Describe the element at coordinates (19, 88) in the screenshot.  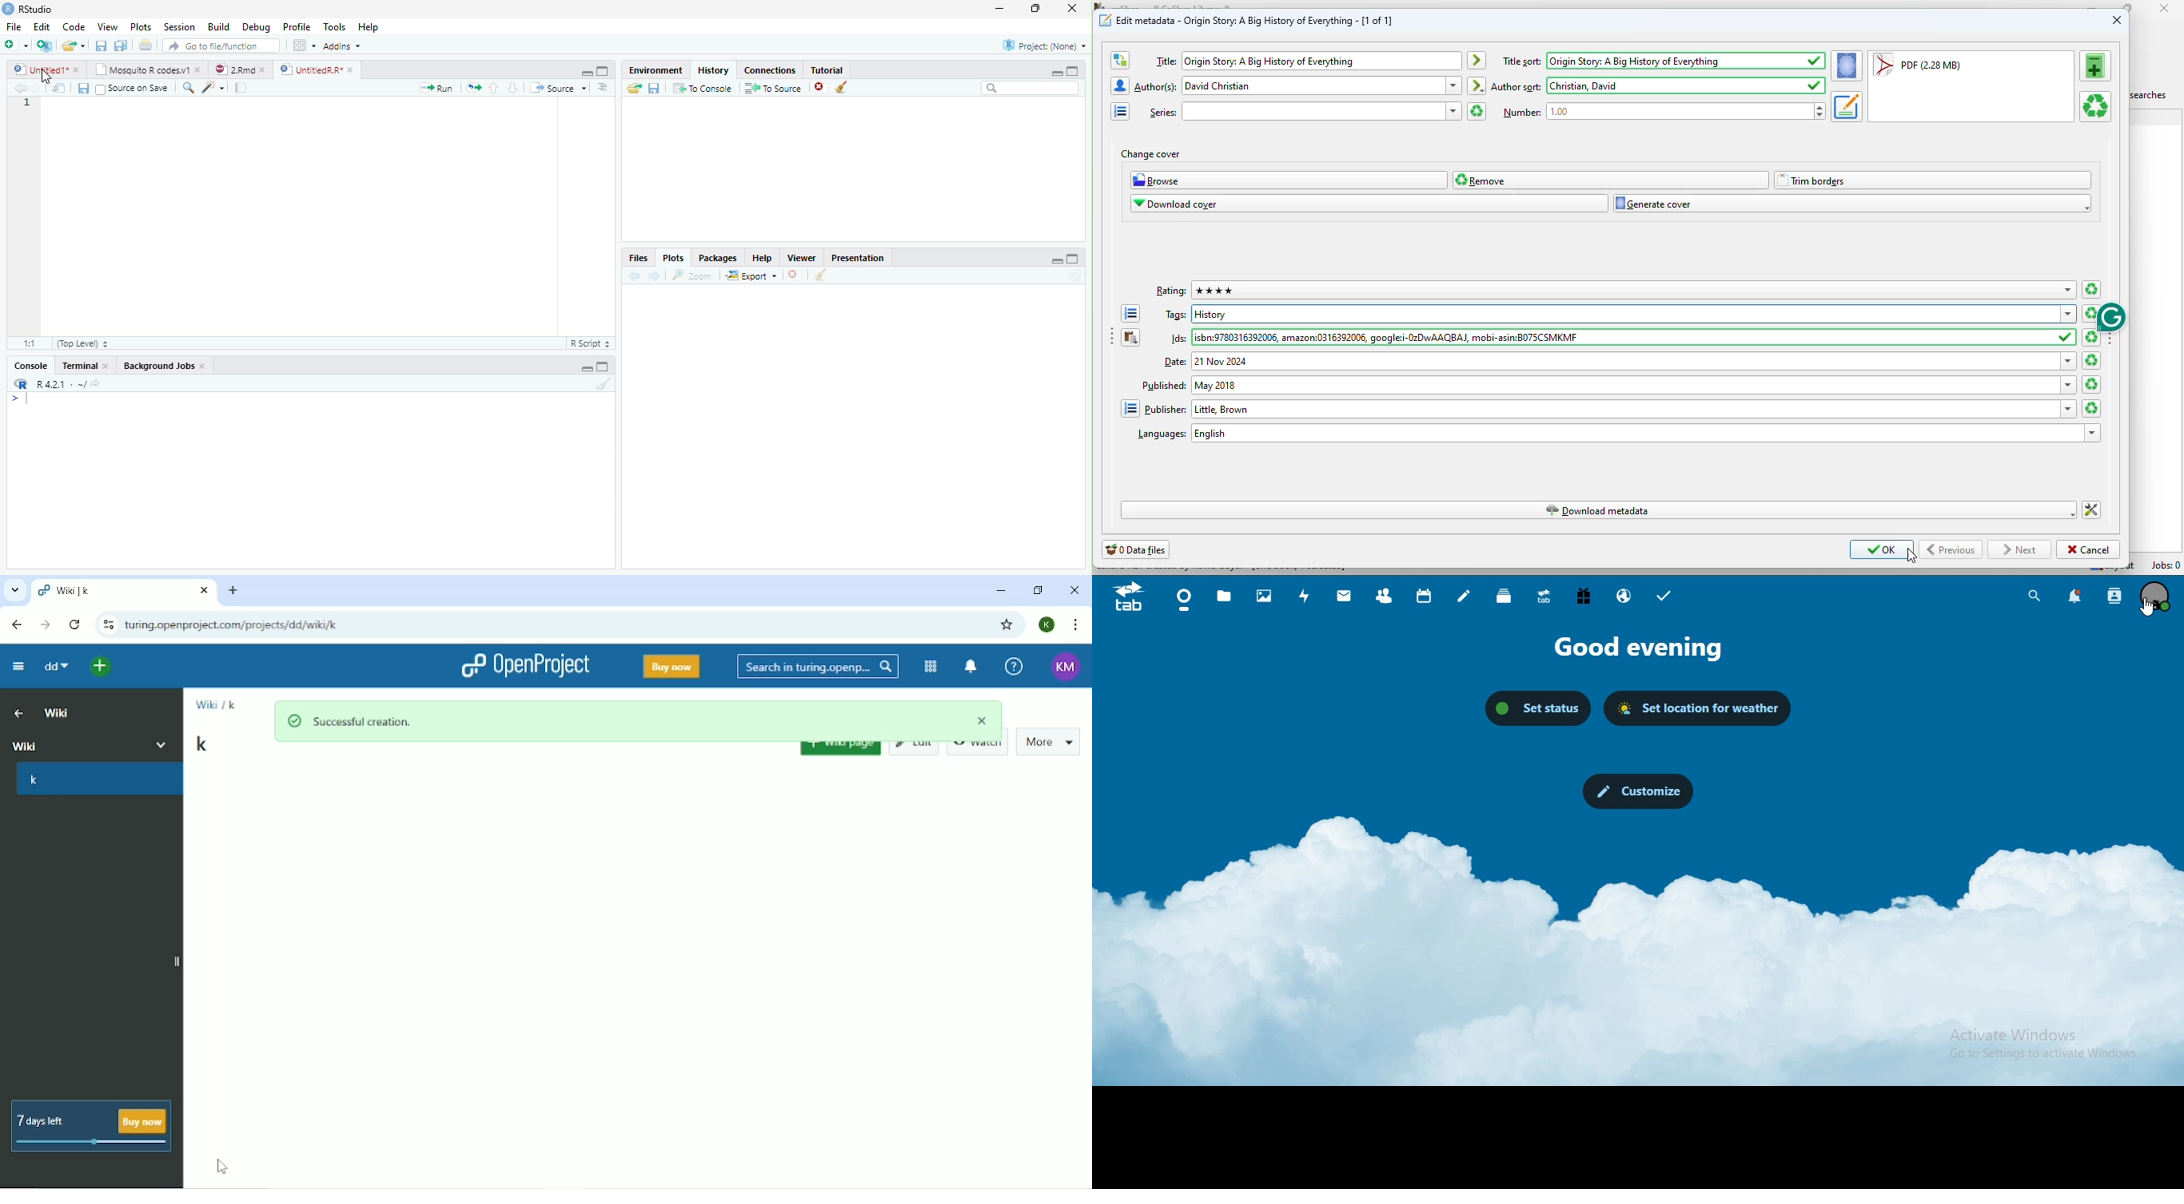
I see `Go back to previous source location` at that location.